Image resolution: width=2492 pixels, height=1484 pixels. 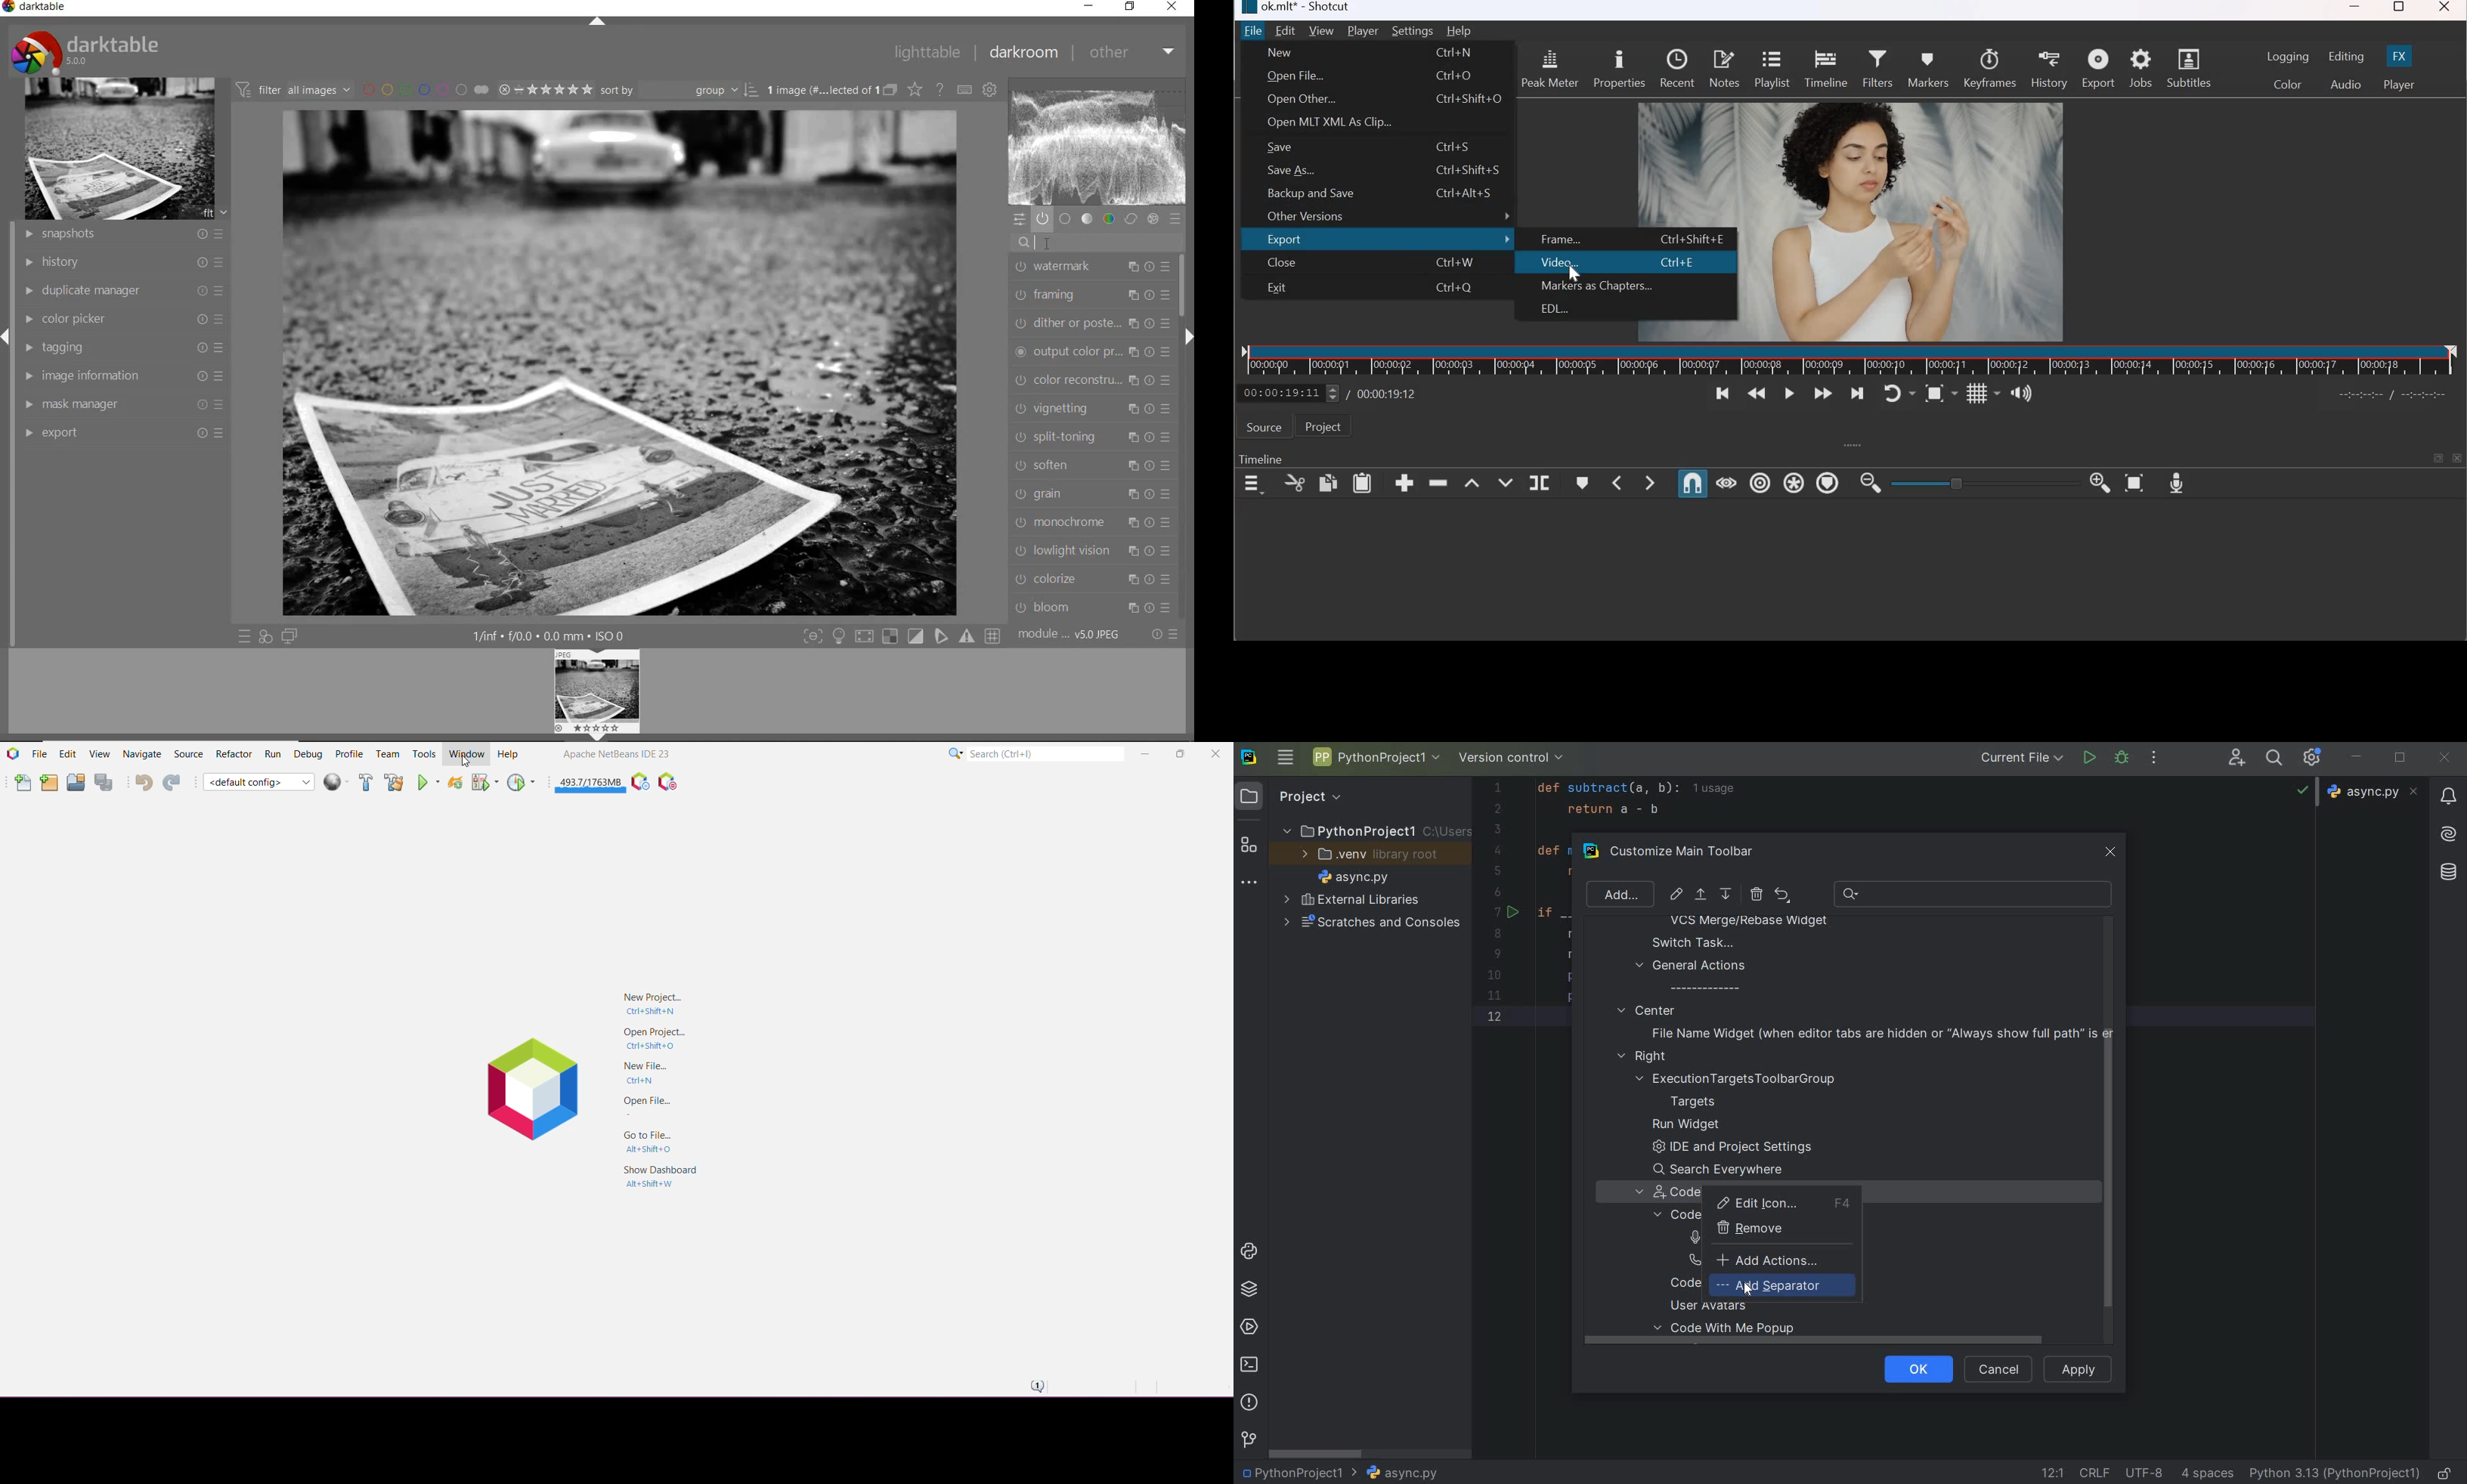 I want to click on Canvas, so click(x=1907, y=213).